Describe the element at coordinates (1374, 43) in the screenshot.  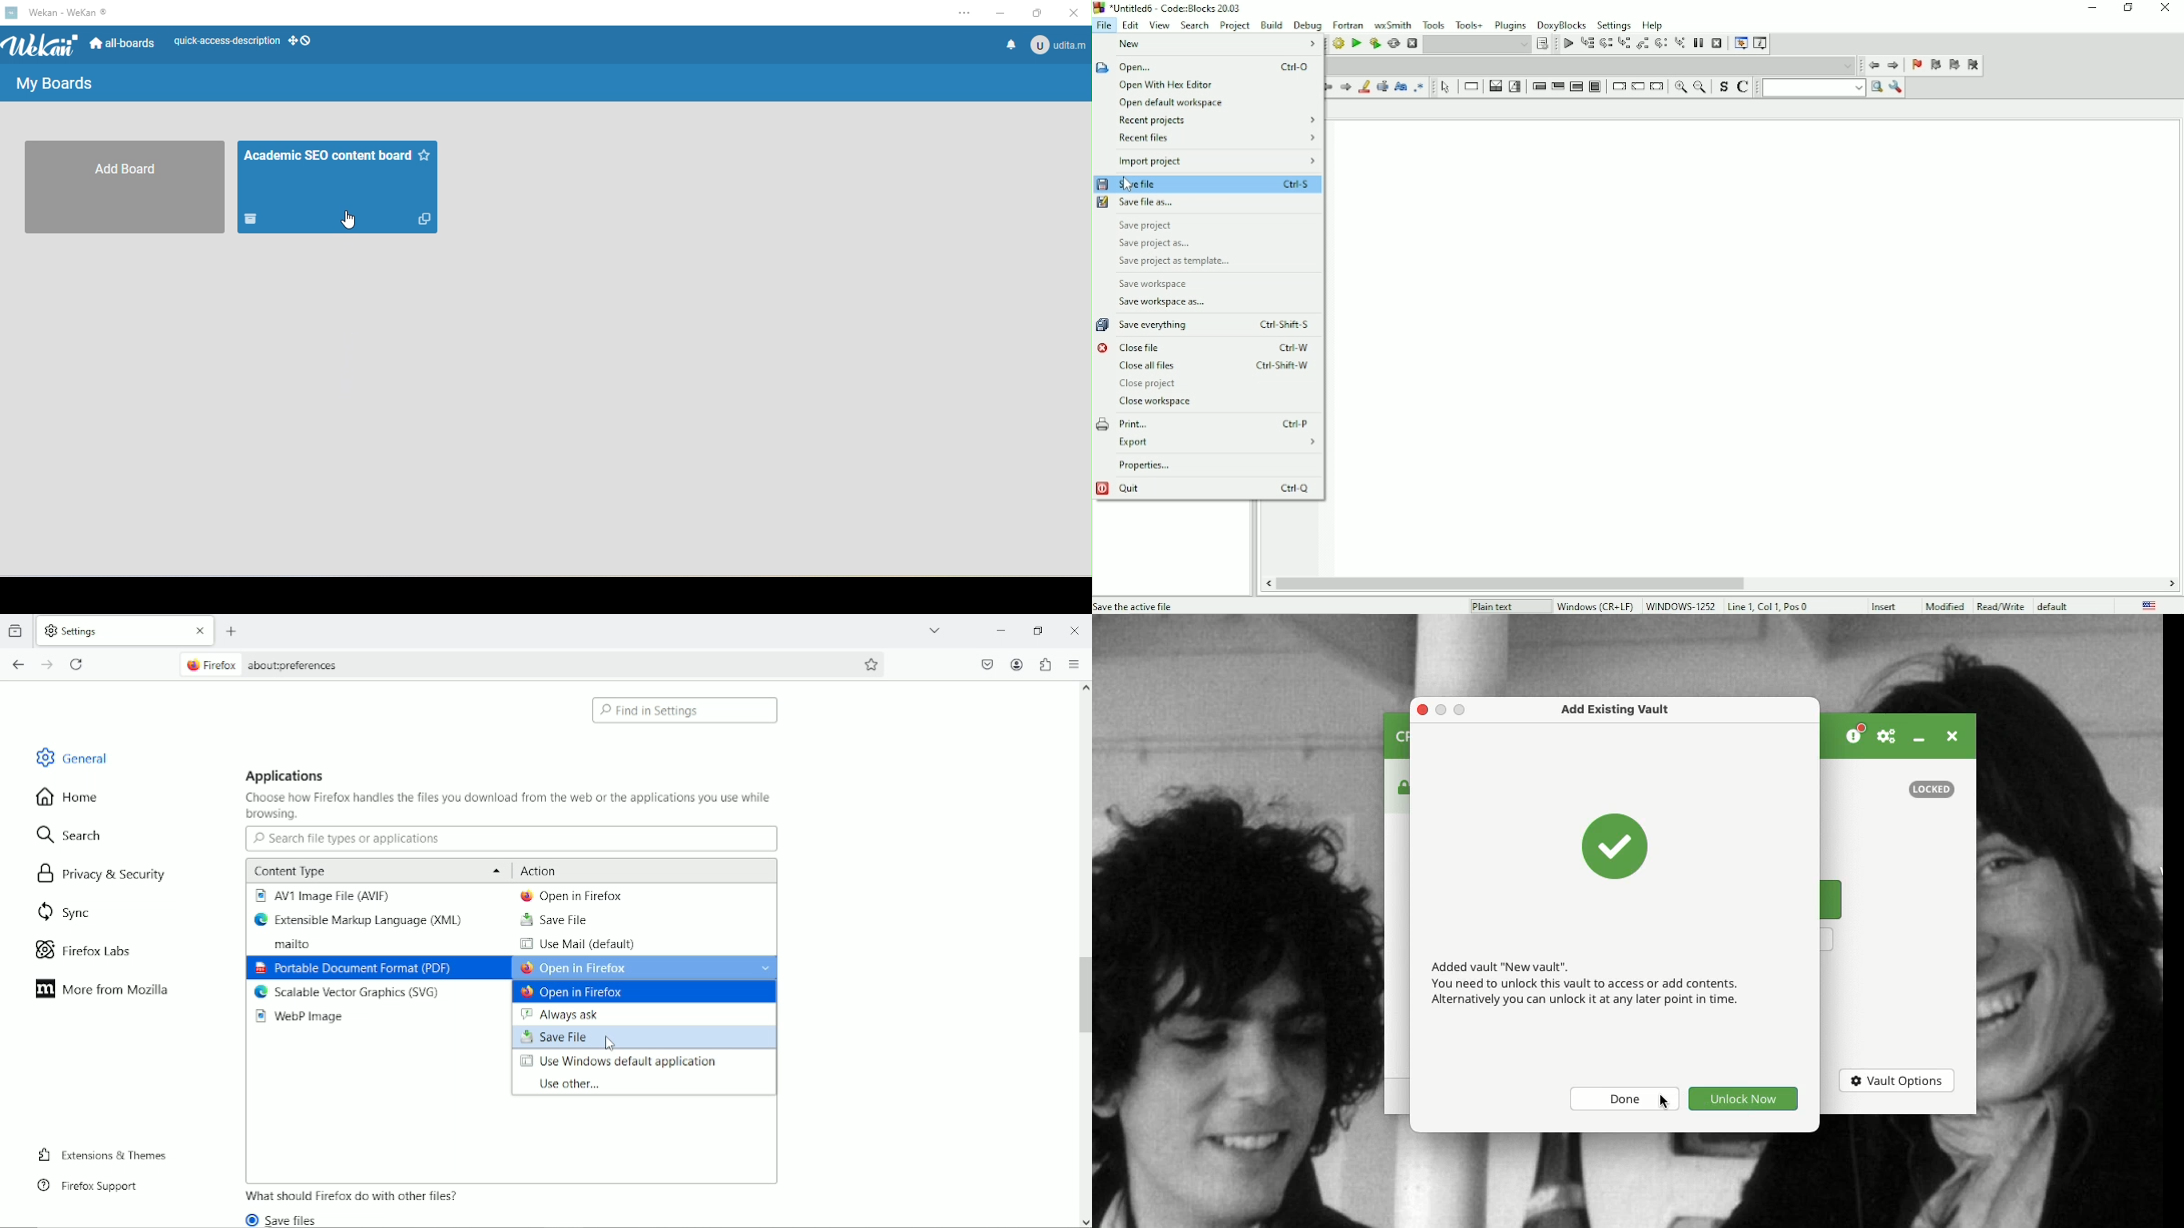
I see `Build and run` at that location.